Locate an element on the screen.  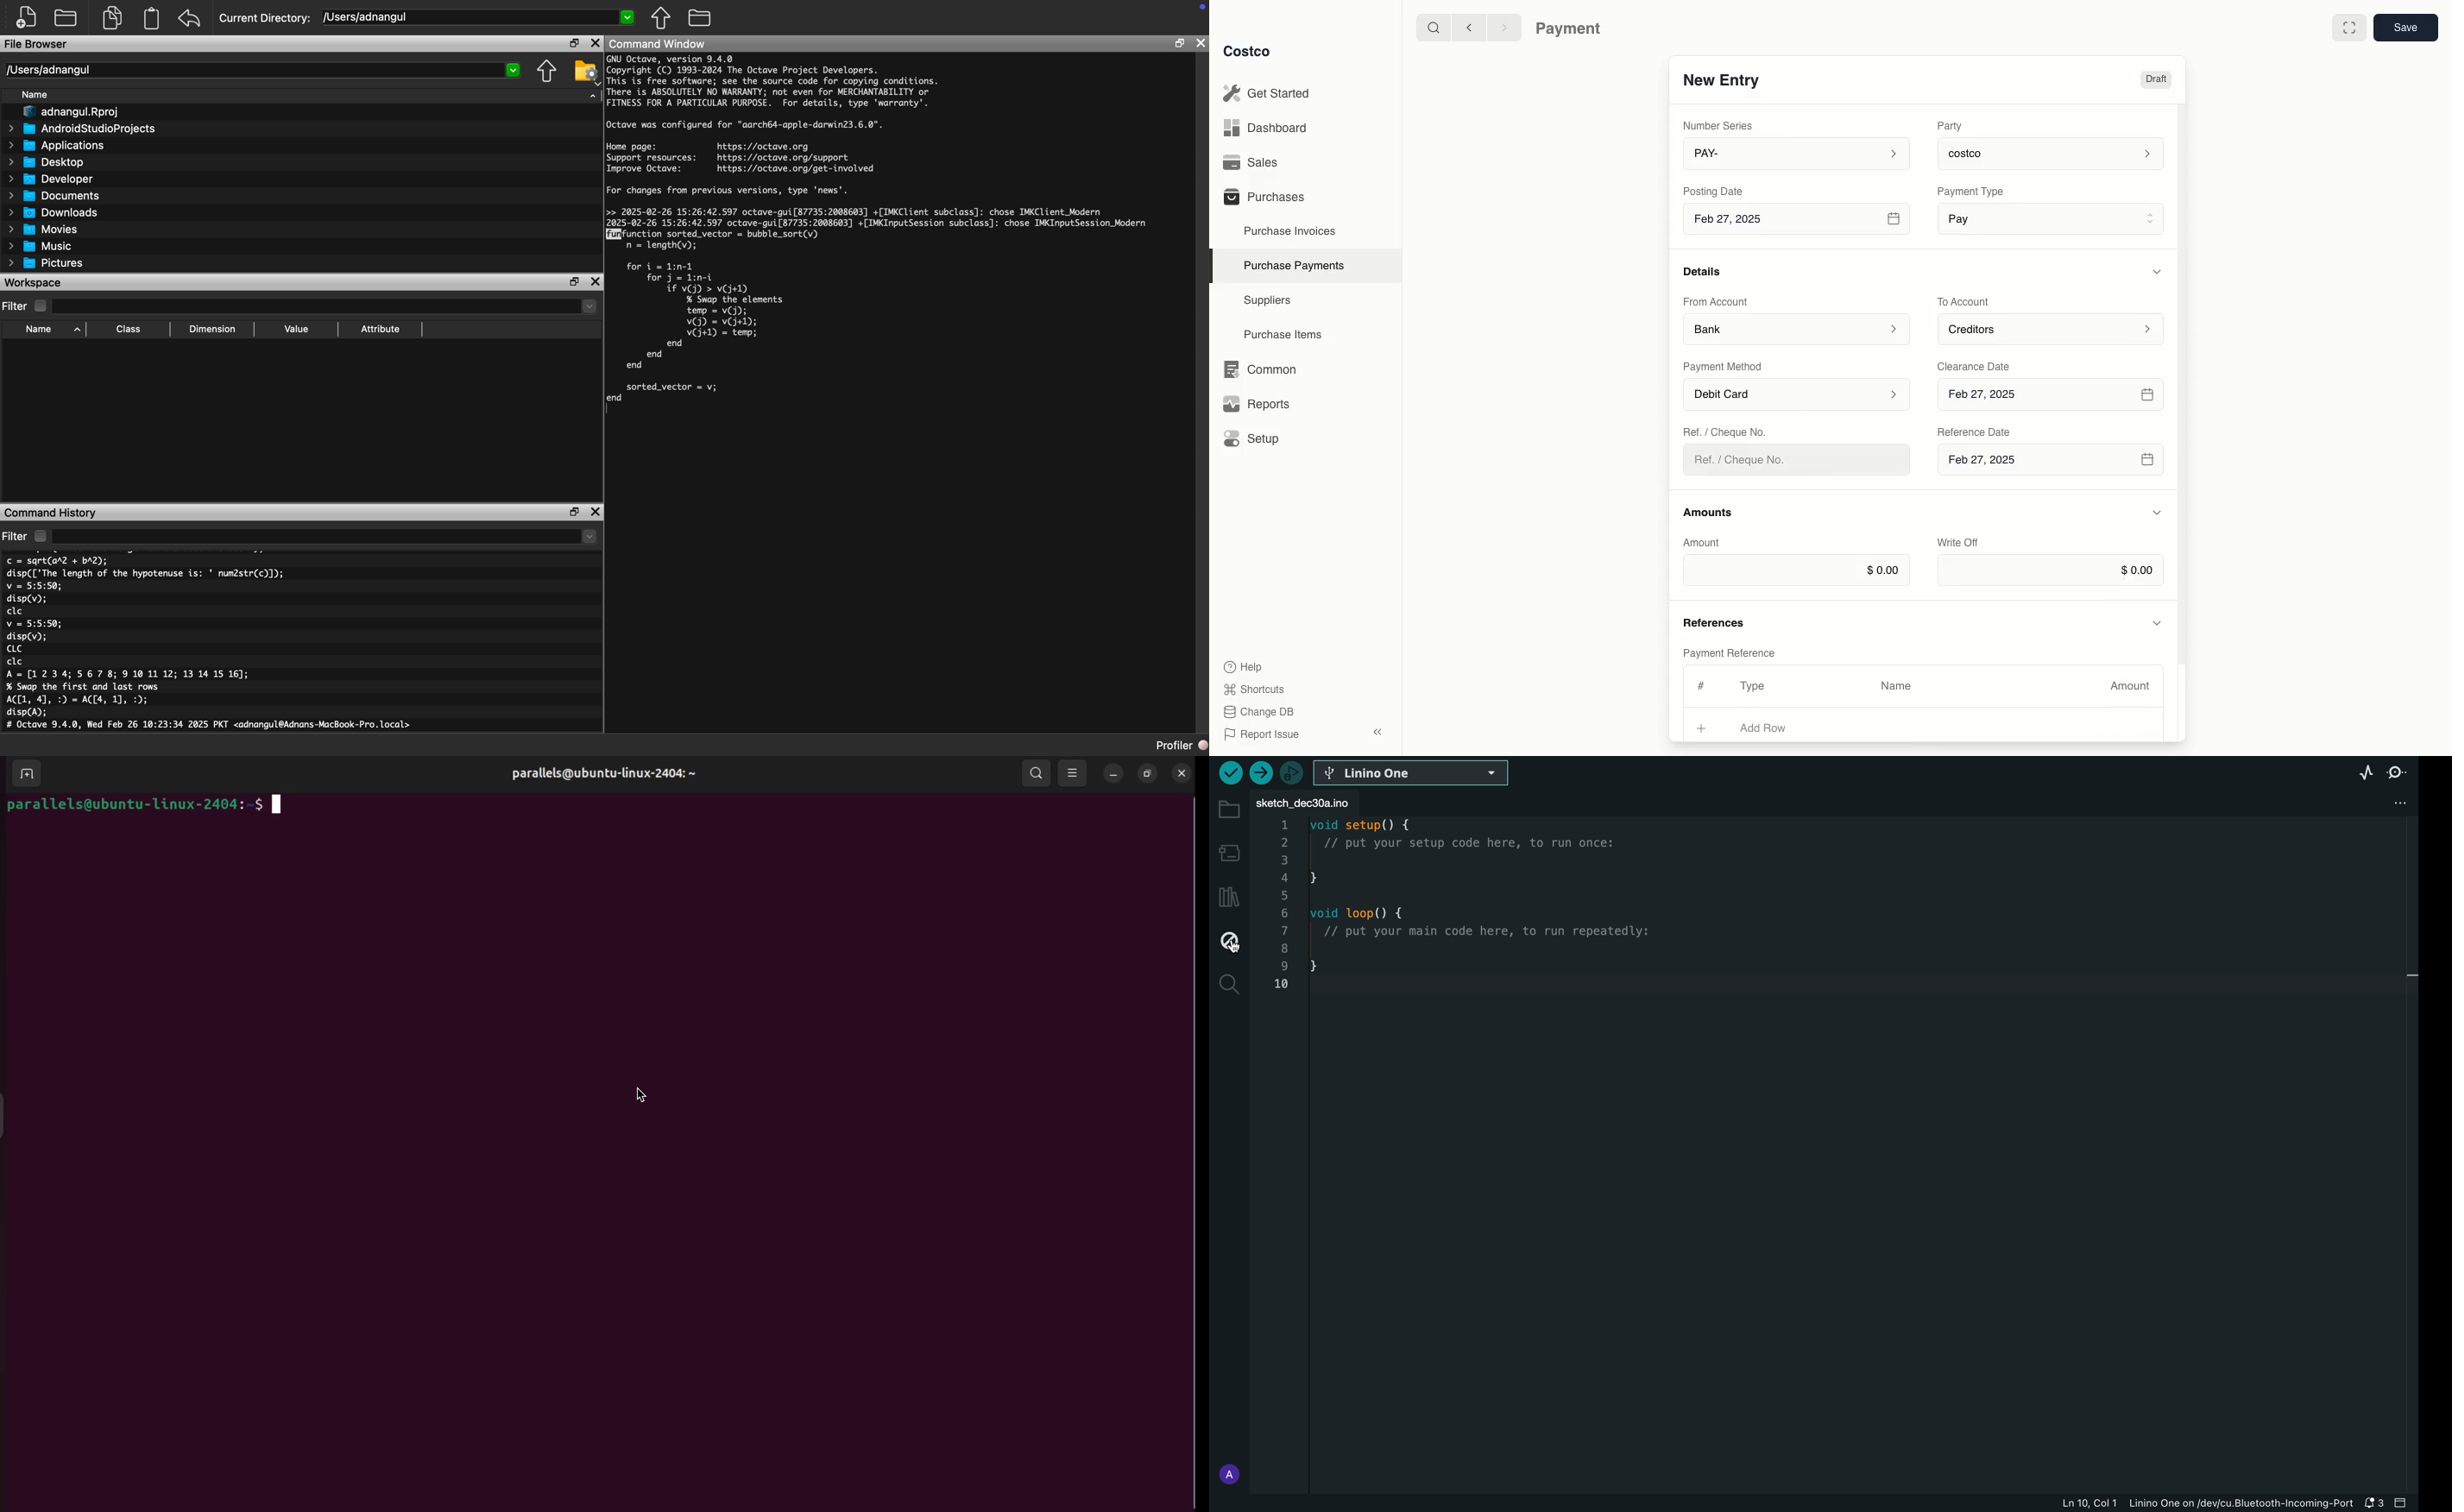
Full width toggle is located at coordinates (2349, 30).